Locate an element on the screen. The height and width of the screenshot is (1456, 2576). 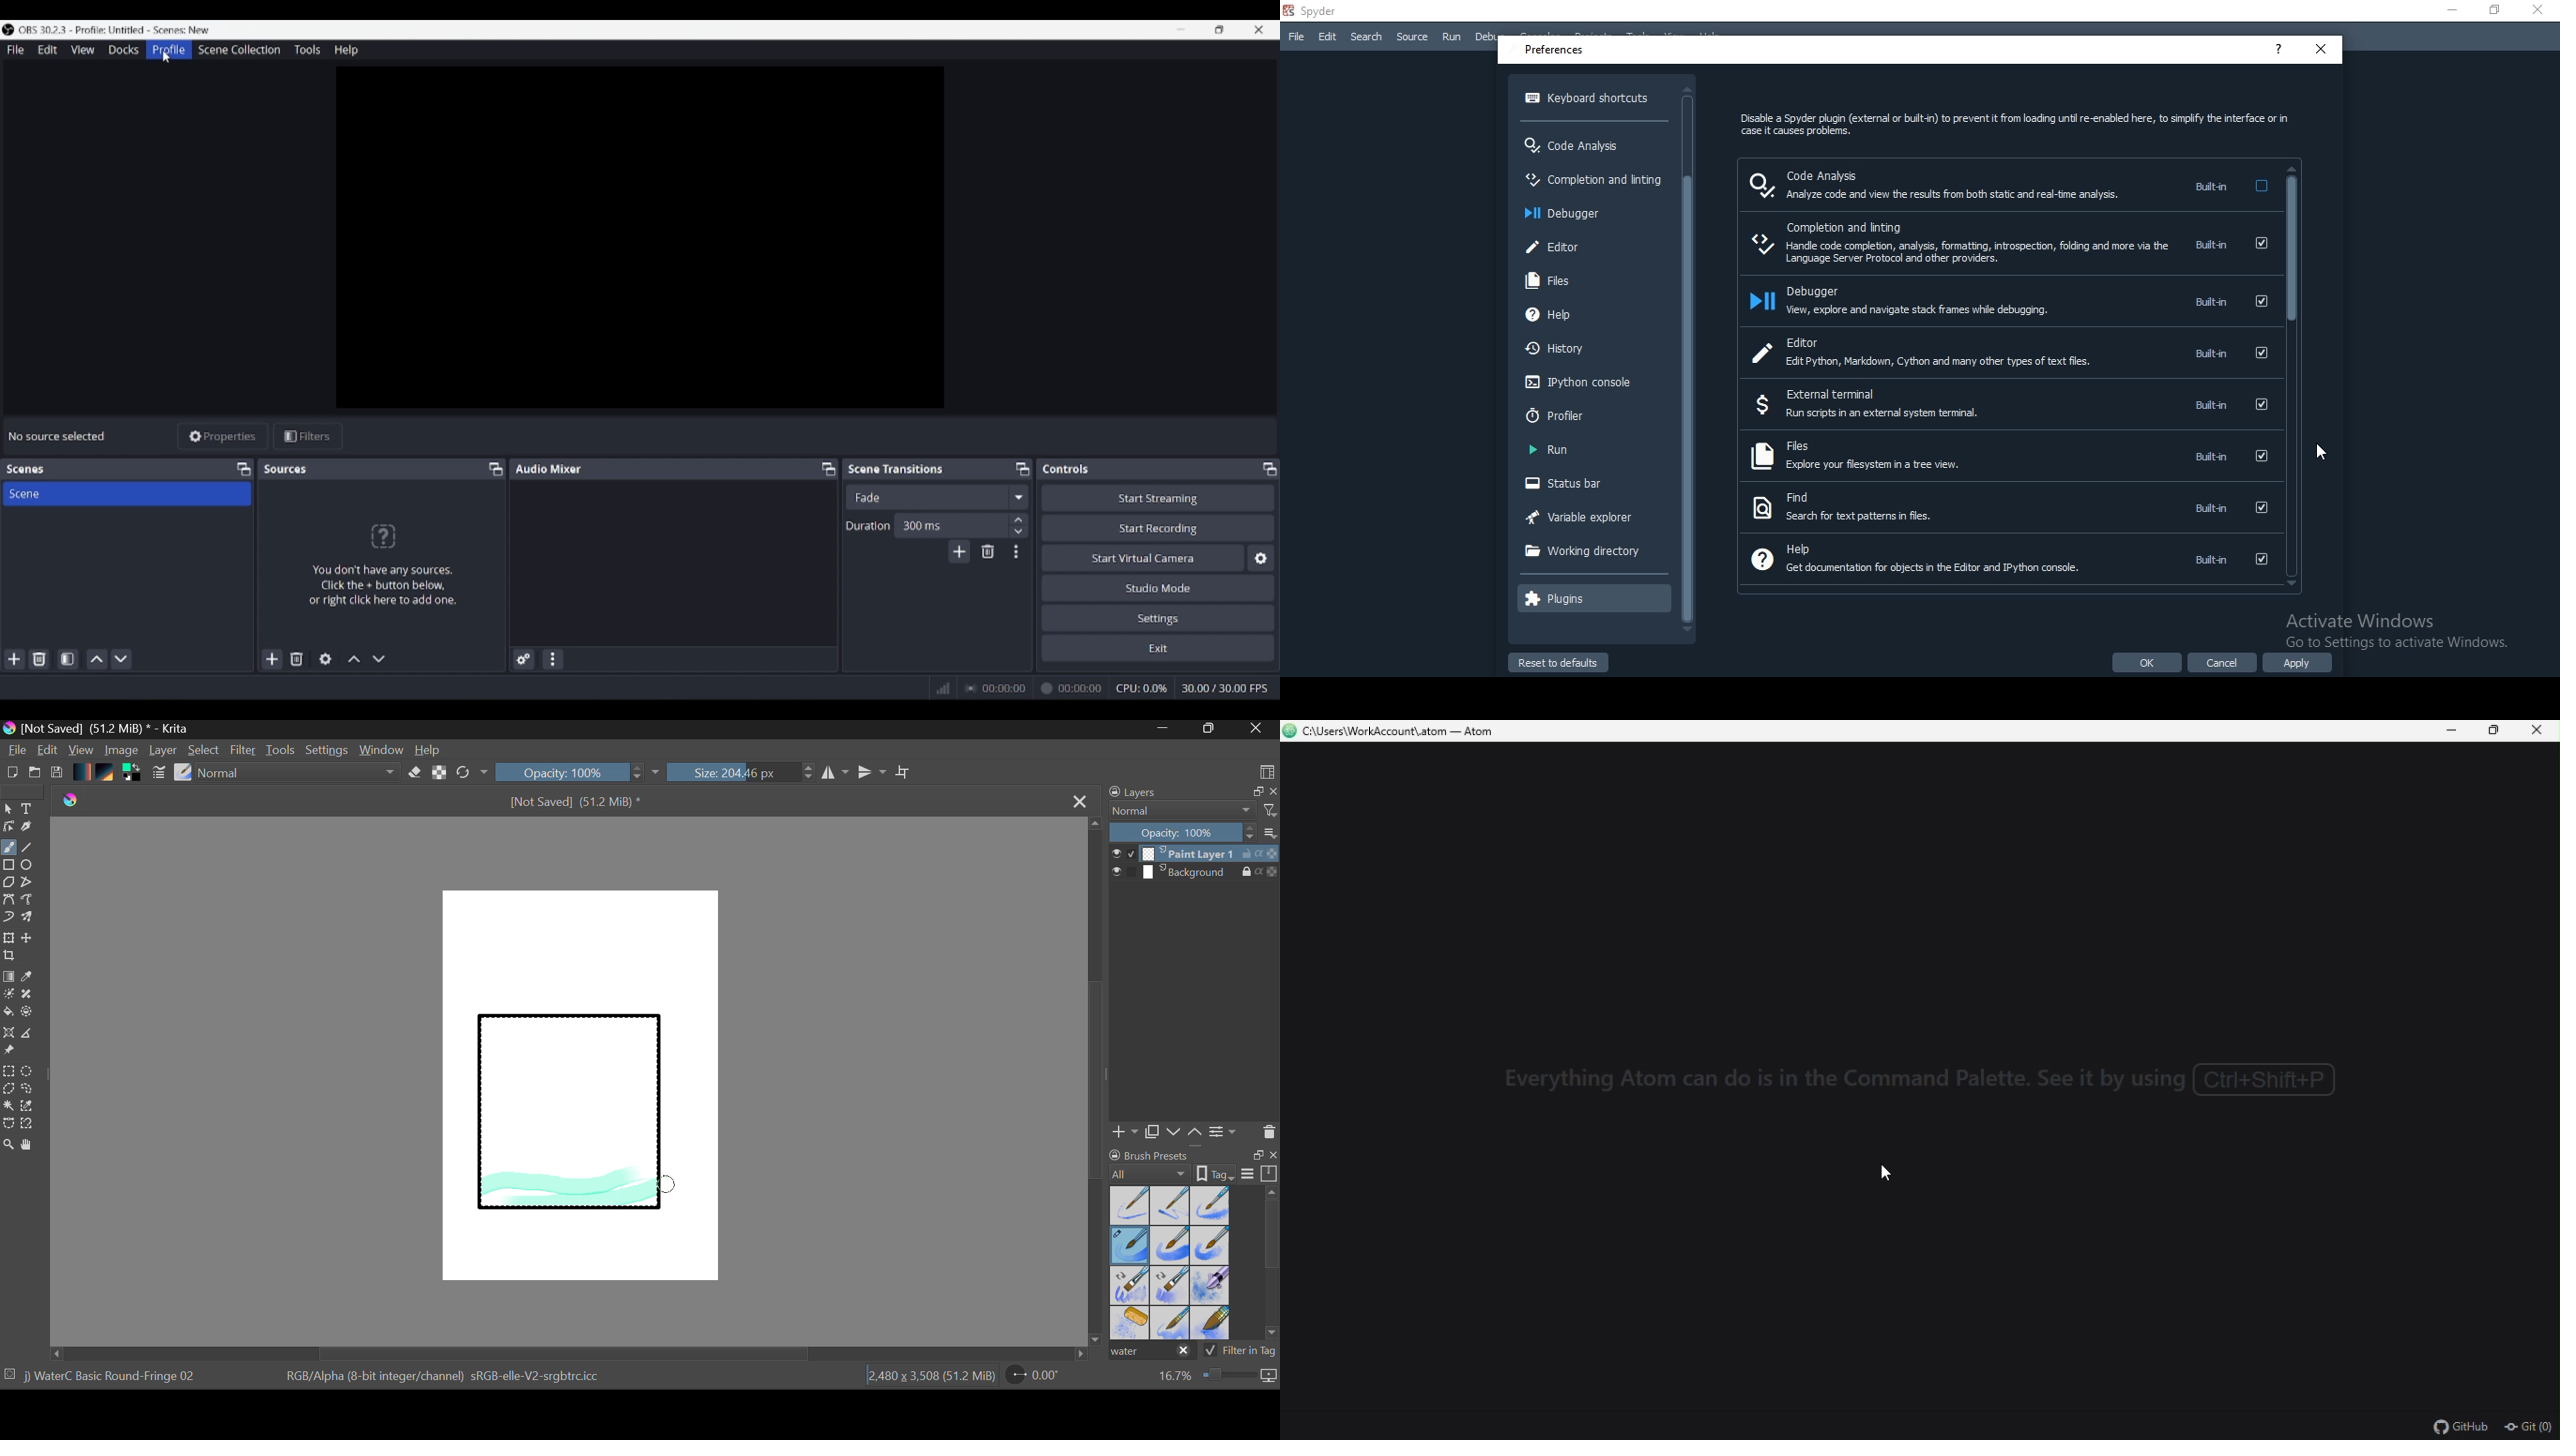
Scroll Bar is located at coordinates (1096, 1083).